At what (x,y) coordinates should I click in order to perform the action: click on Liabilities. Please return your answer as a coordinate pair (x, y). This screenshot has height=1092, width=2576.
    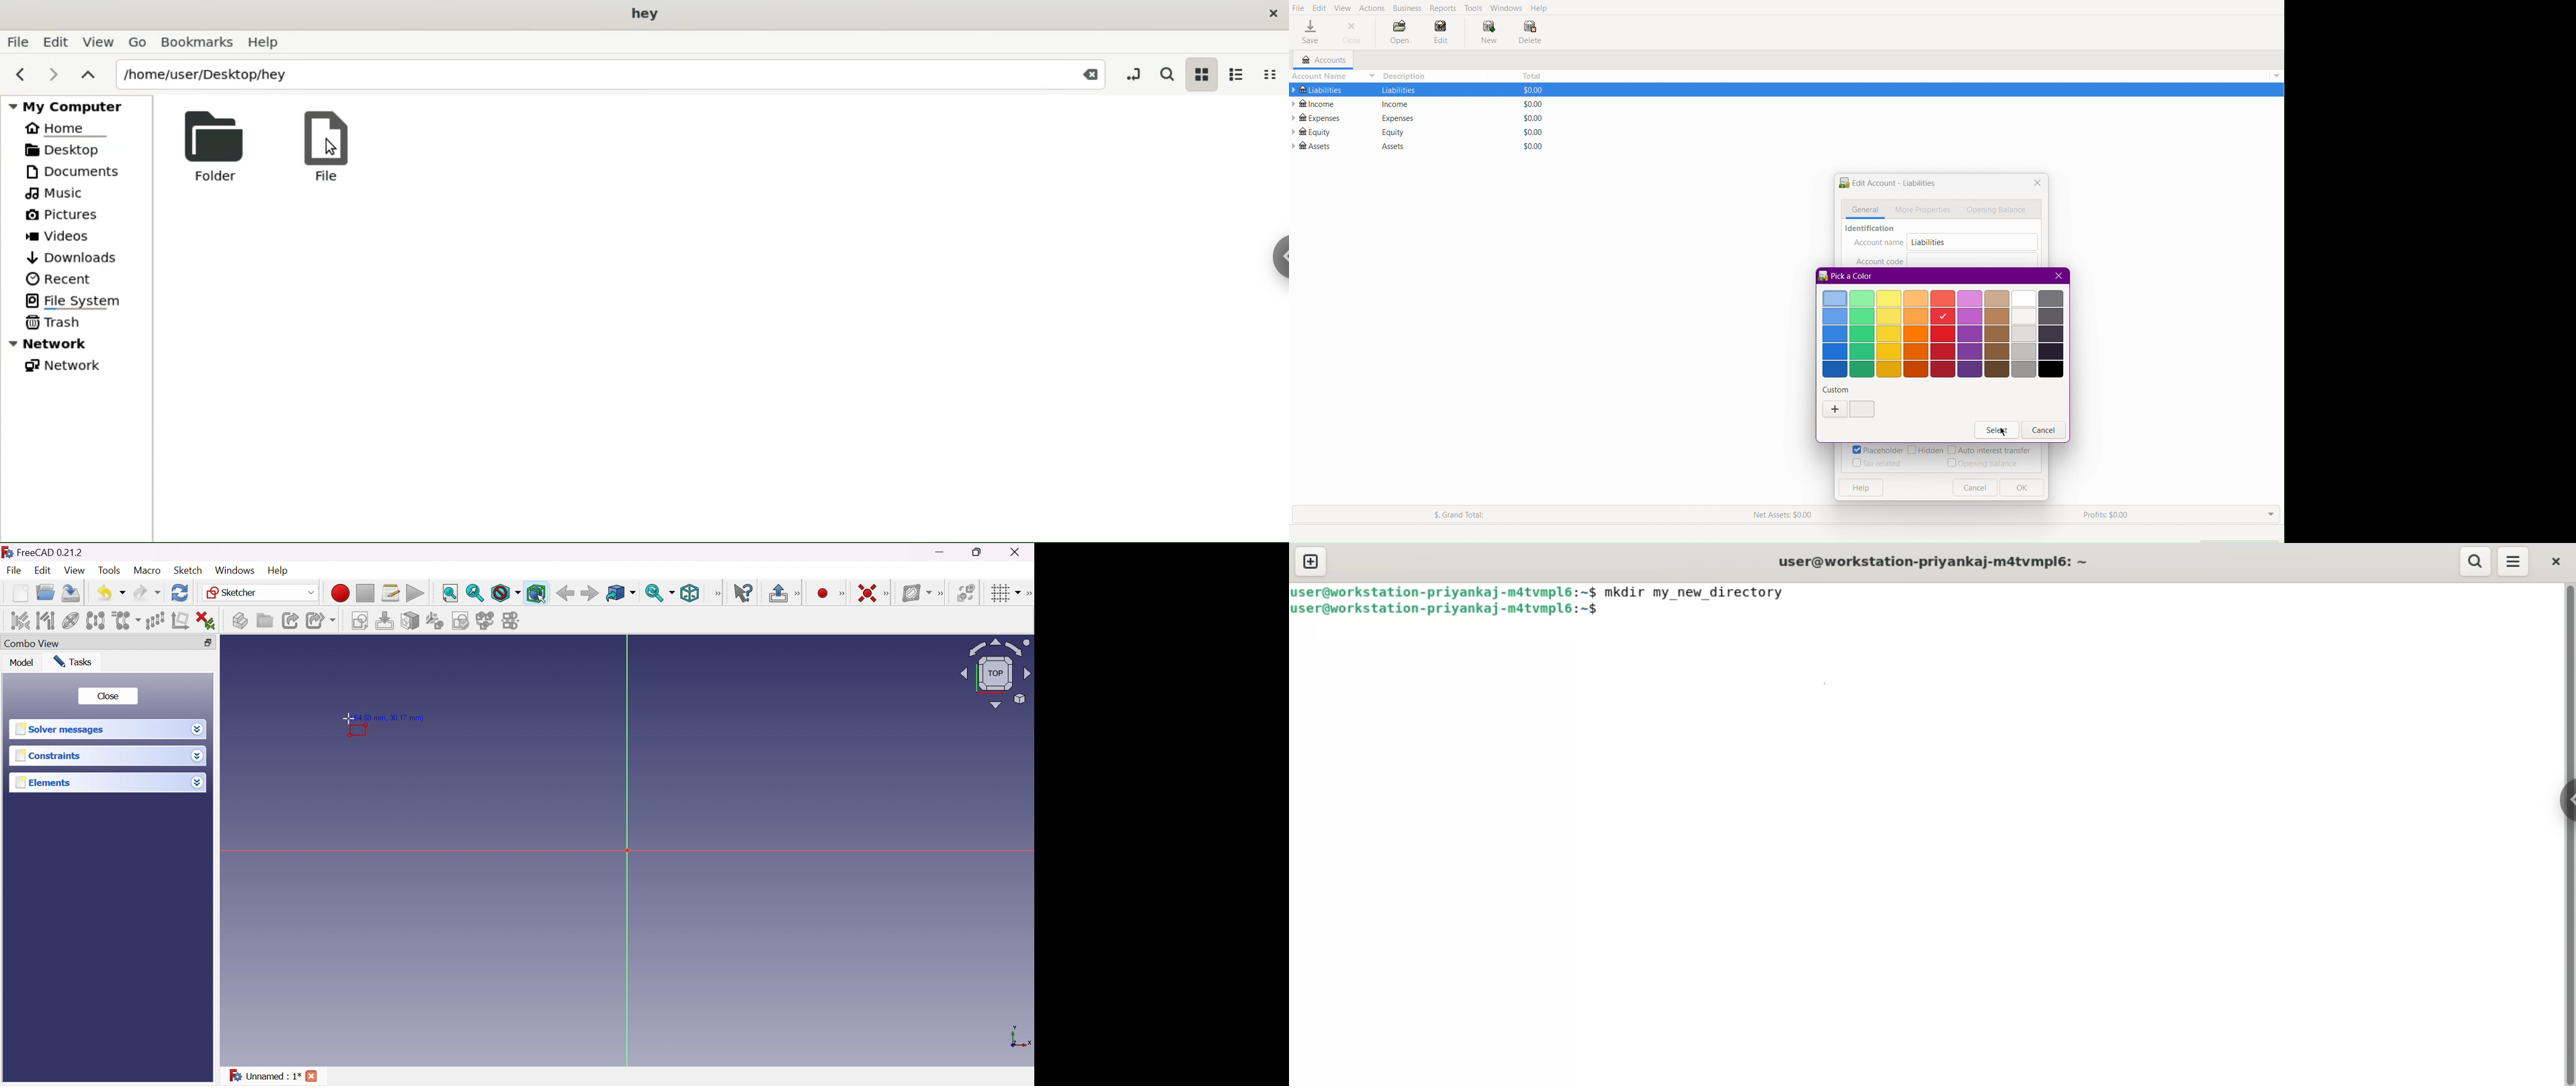
    Looking at the image, I should click on (1928, 242).